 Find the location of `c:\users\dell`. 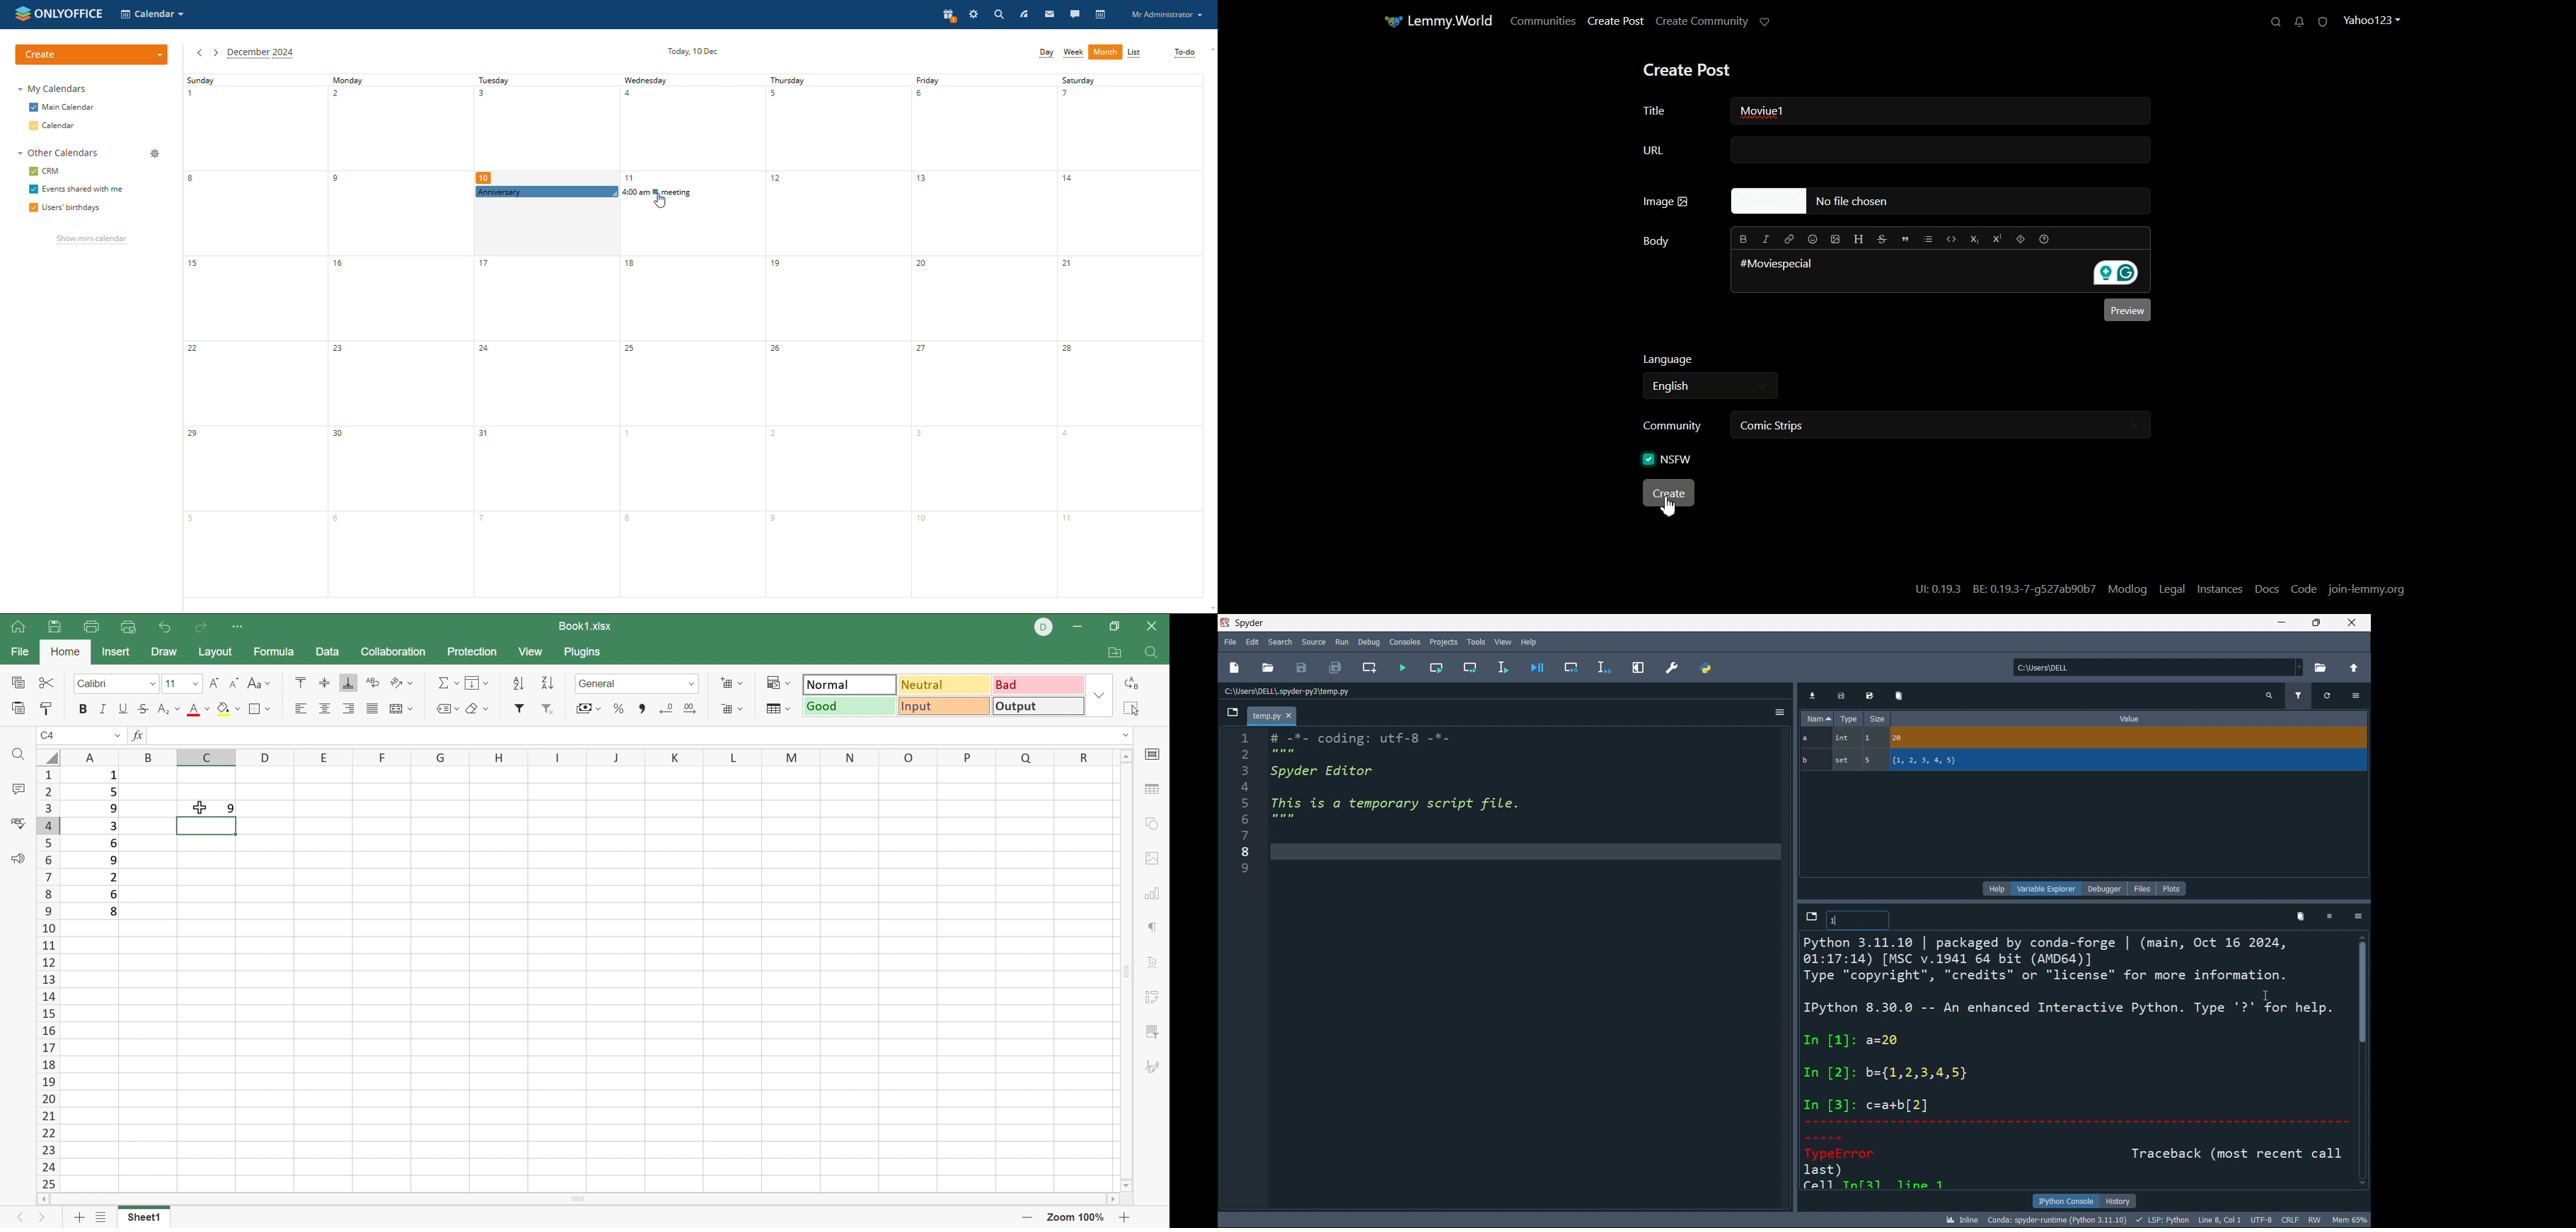

c:\users\dell is located at coordinates (2156, 666).